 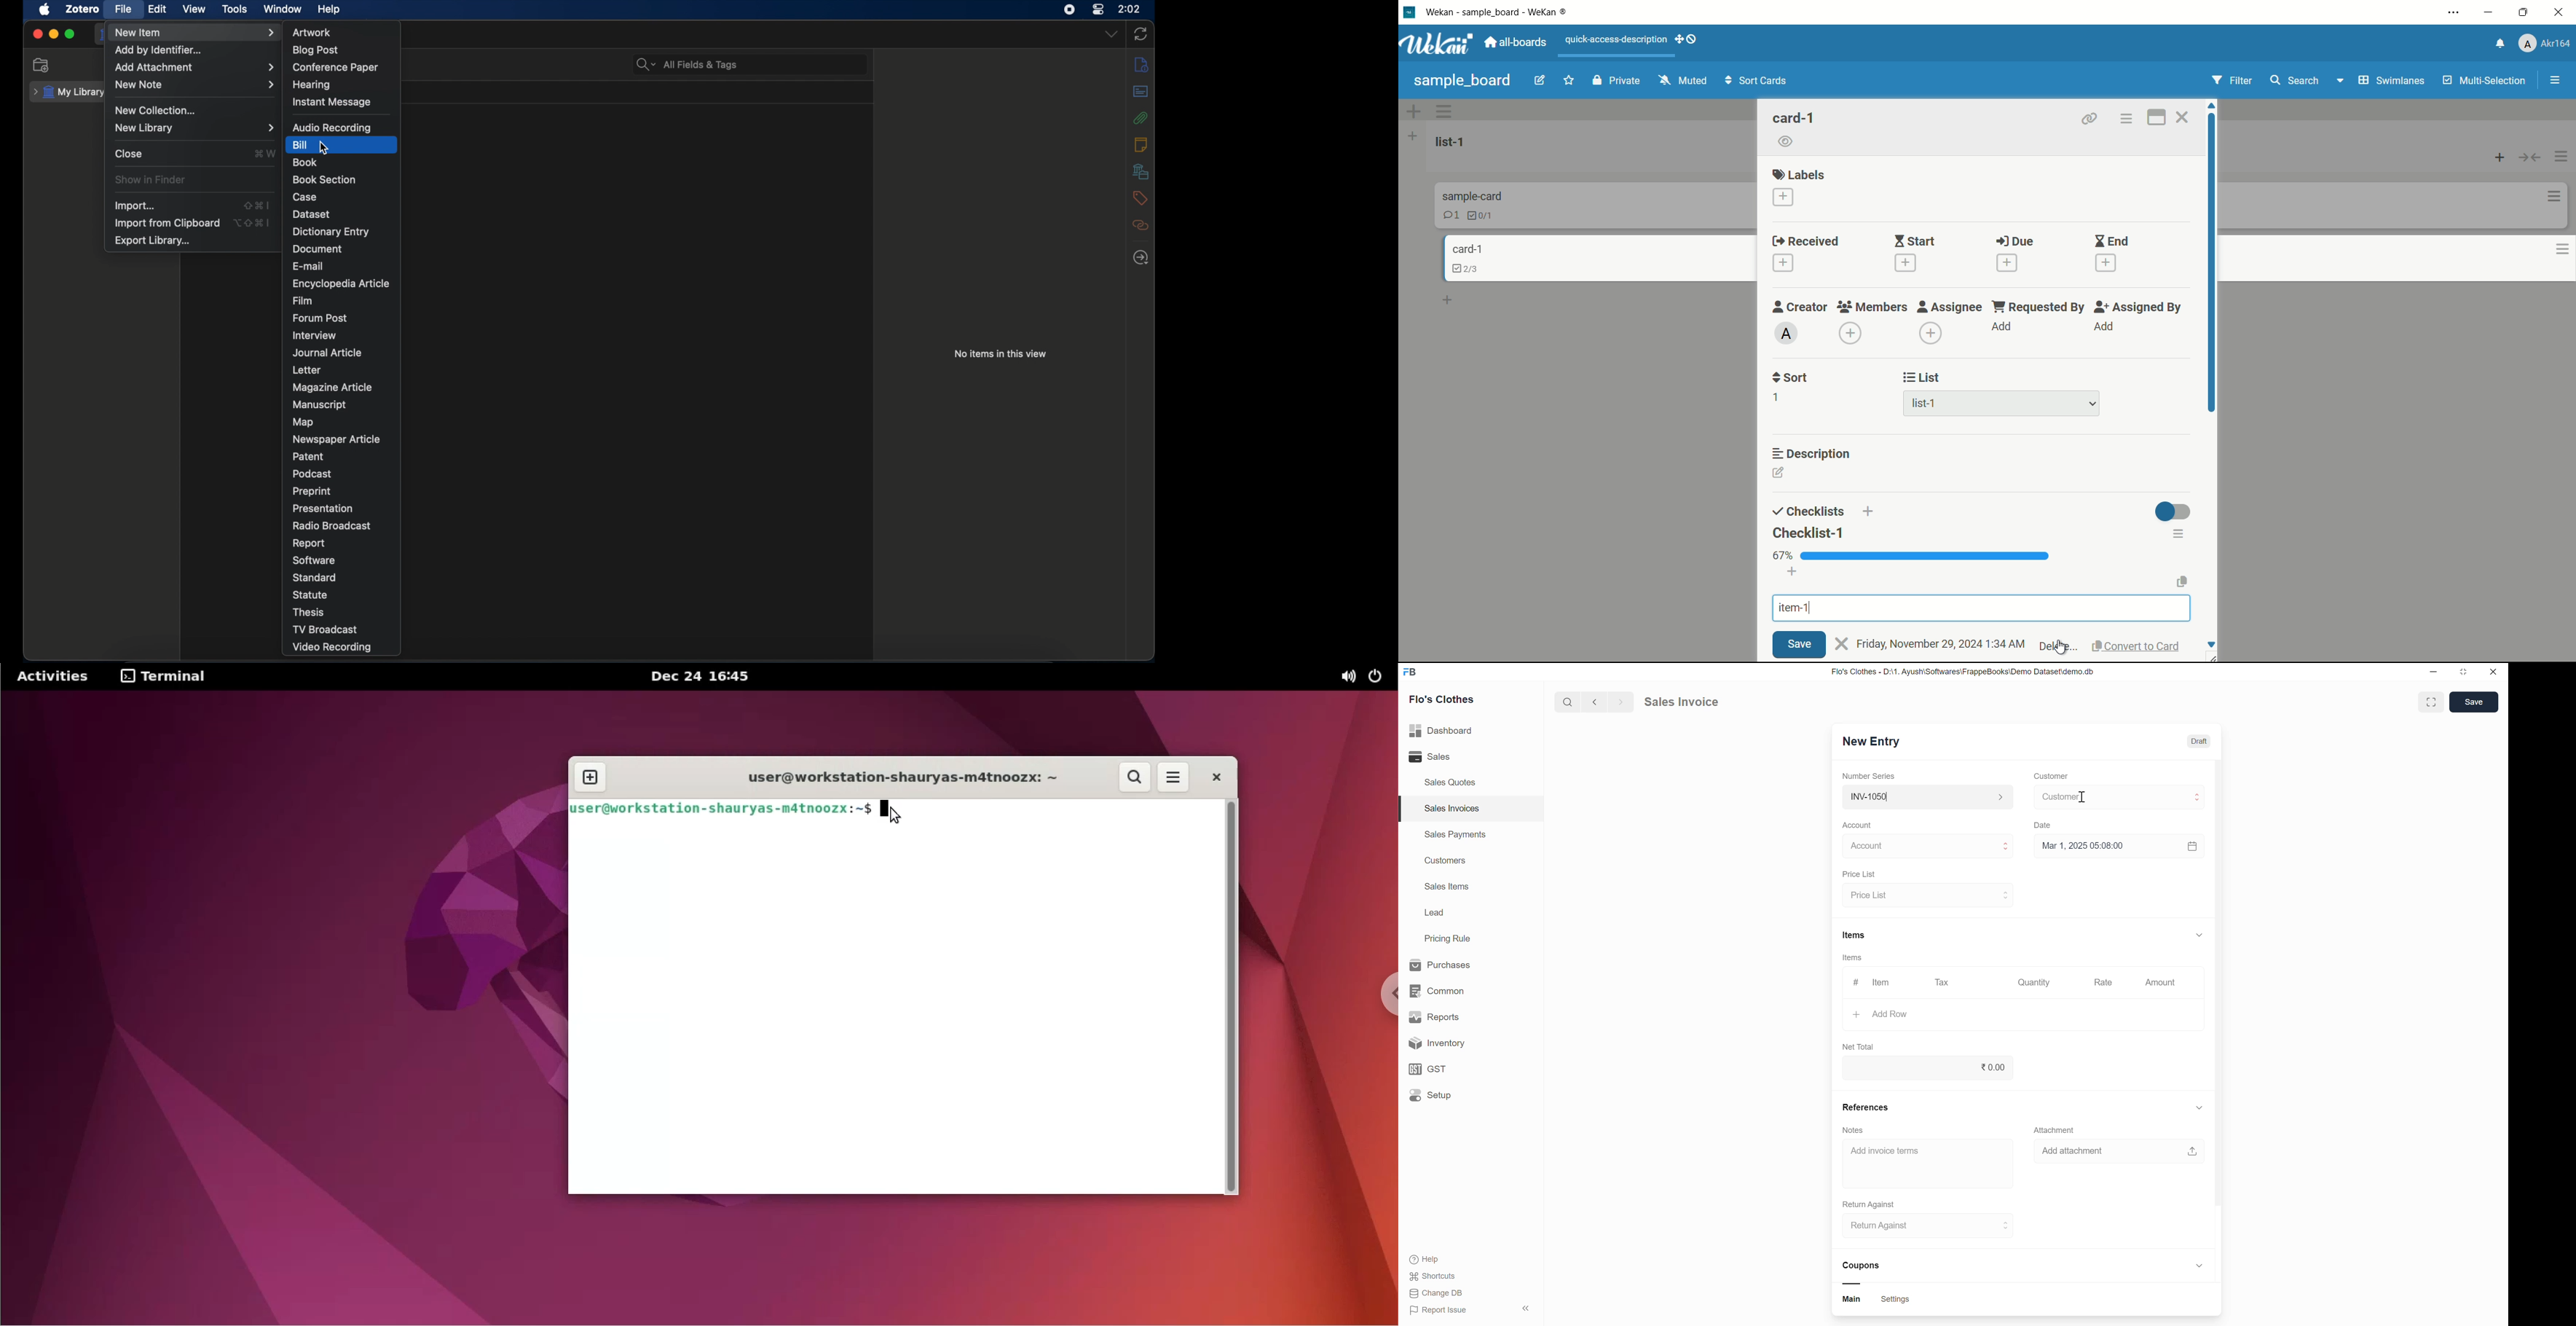 I want to click on Wekan - sample_board - Wekan, so click(x=1499, y=12).